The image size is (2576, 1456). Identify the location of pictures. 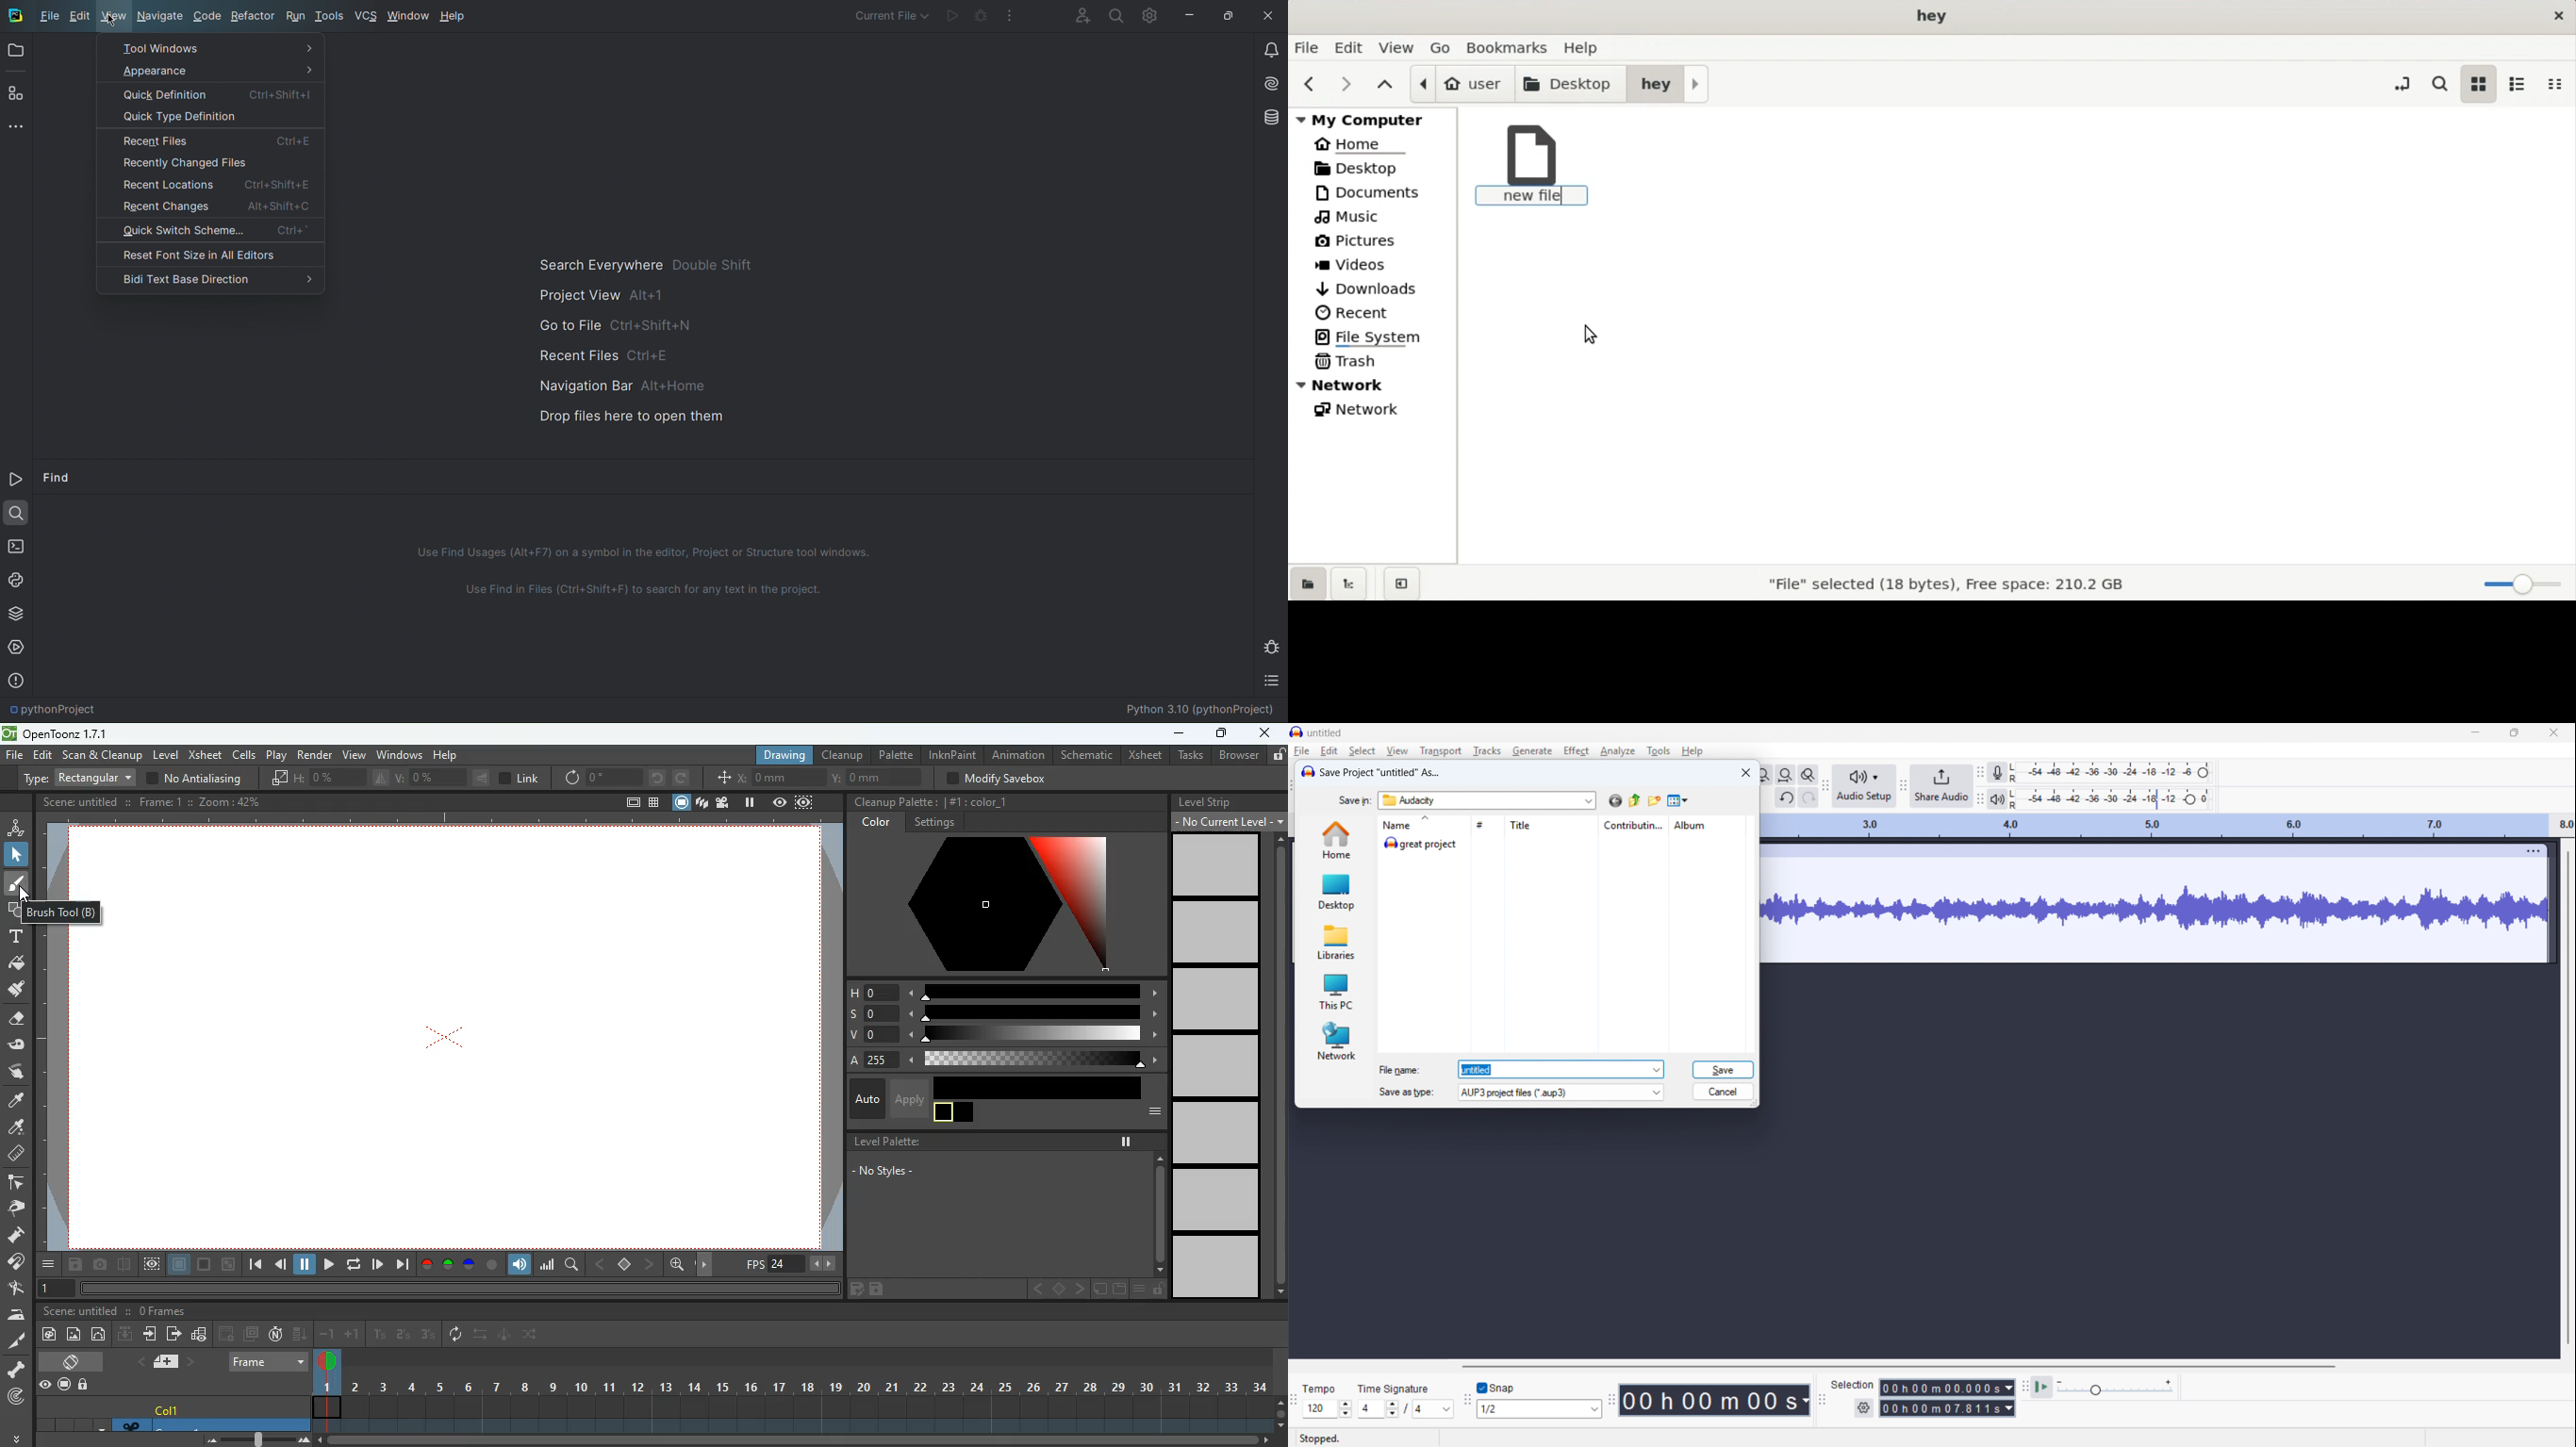
(1362, 244).